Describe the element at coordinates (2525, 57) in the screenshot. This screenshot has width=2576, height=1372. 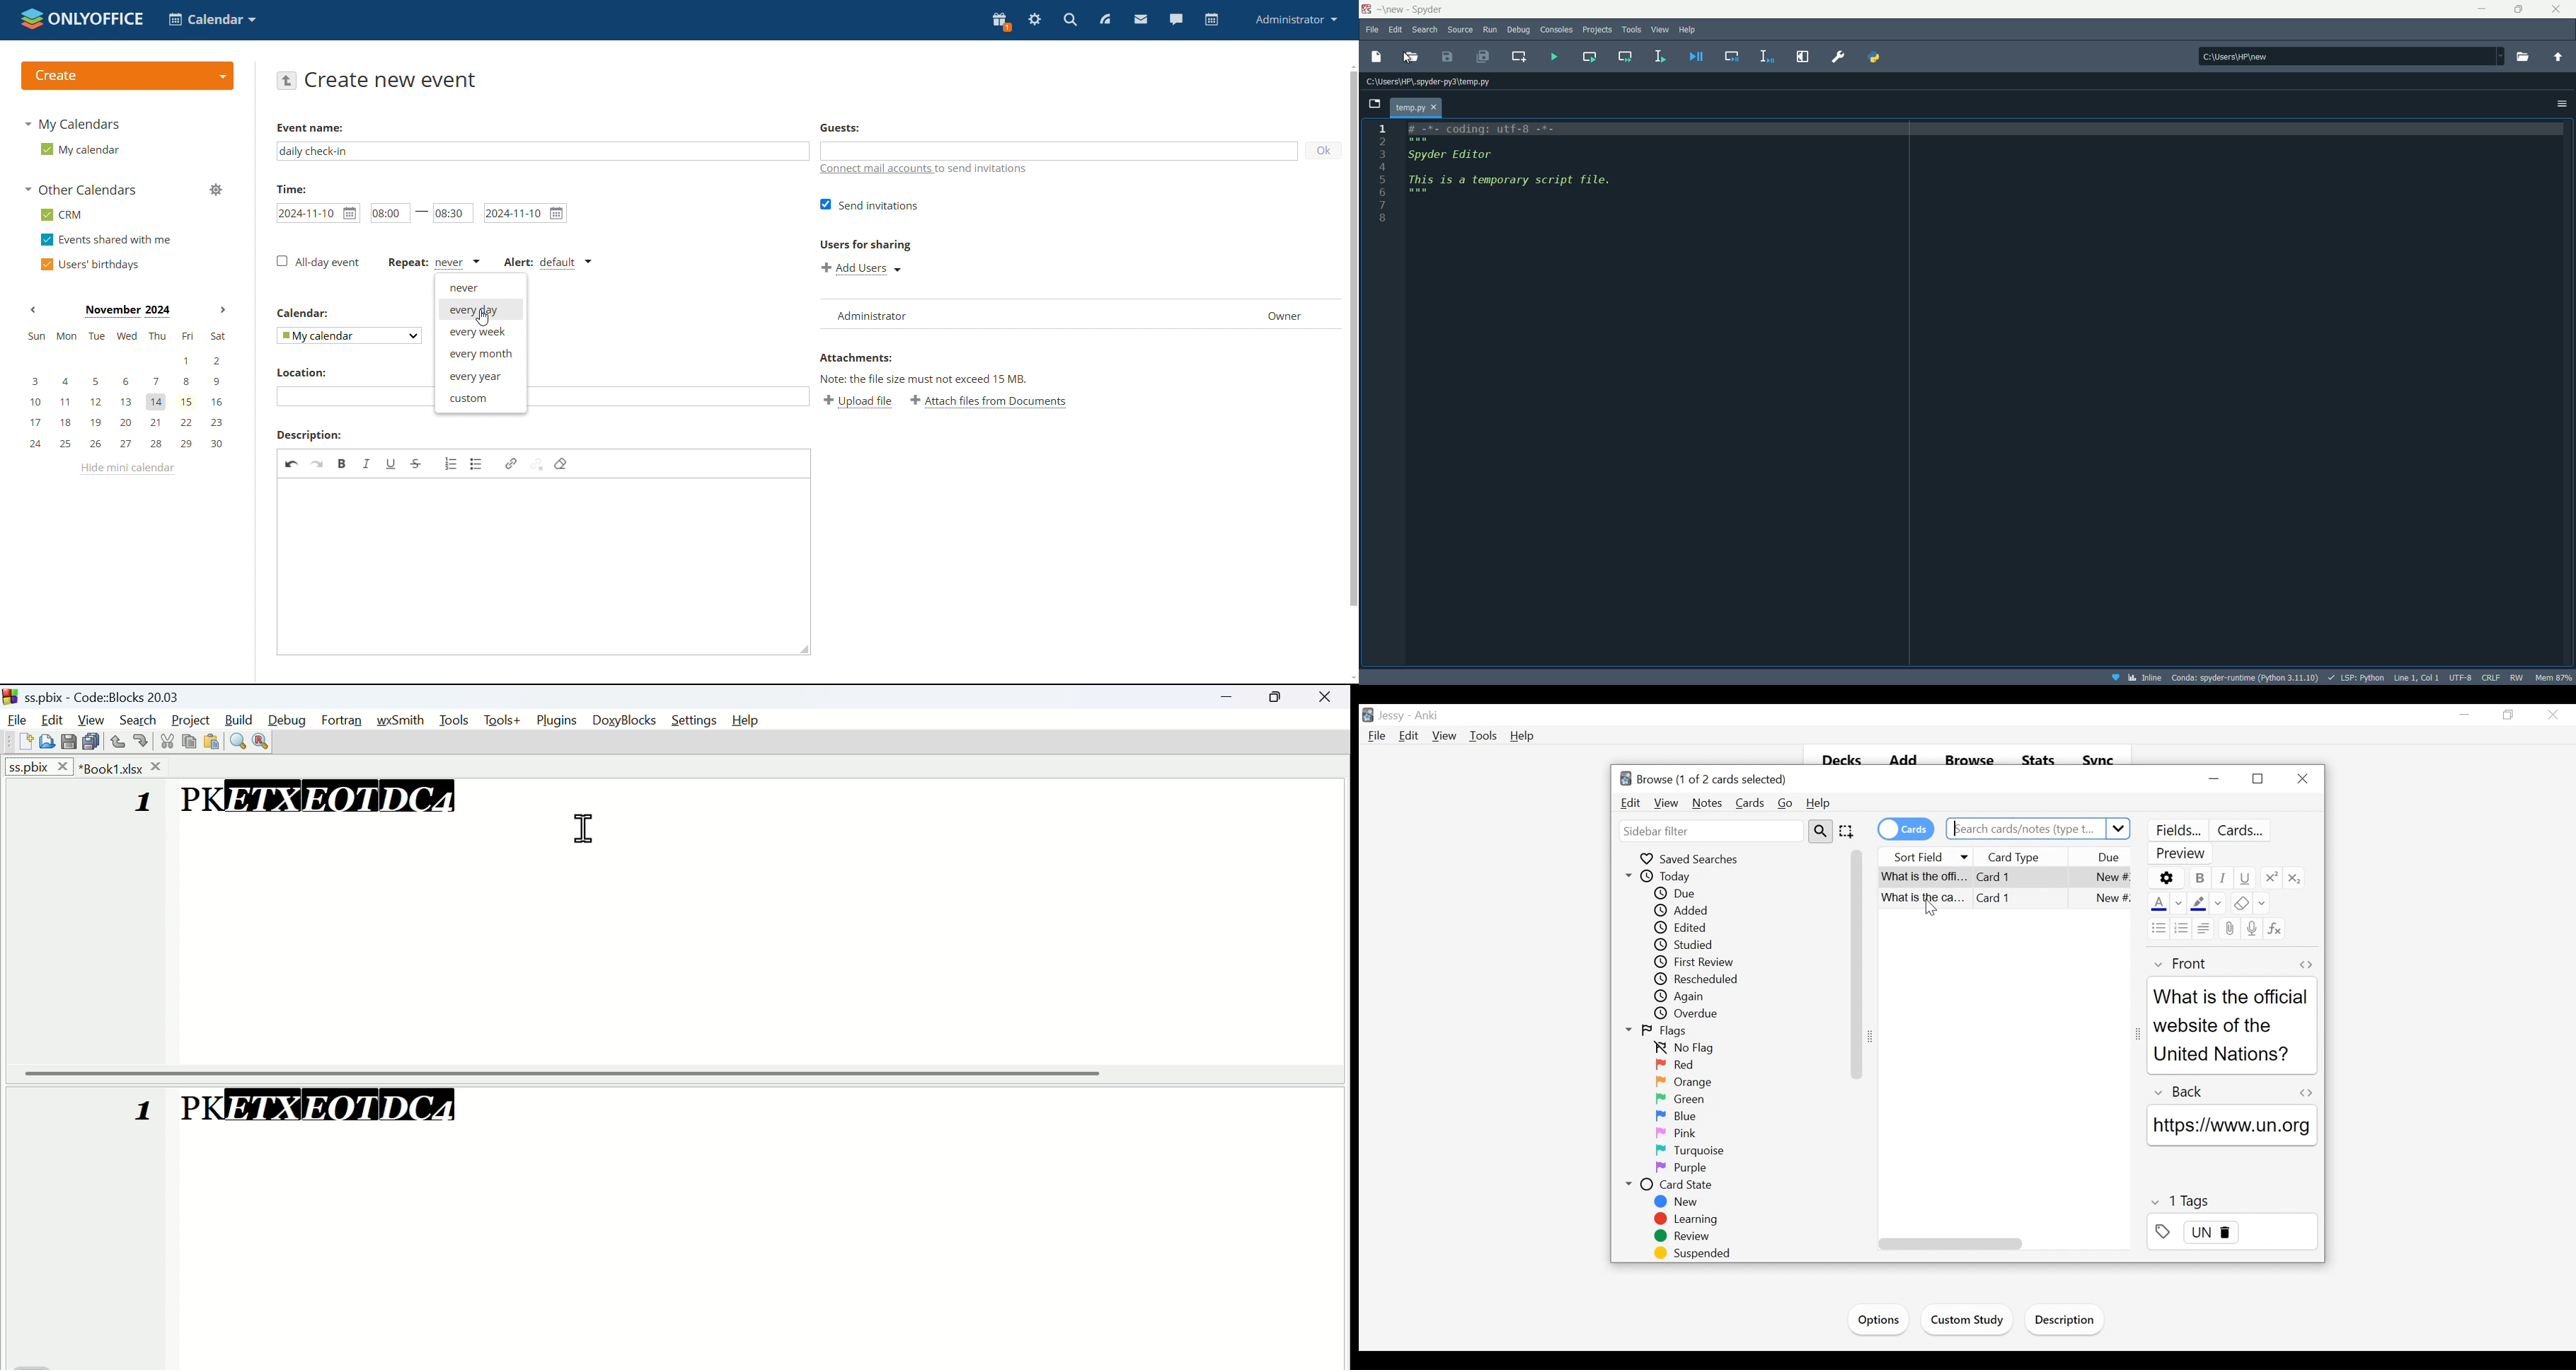
I see `browse a working directory` at that location.